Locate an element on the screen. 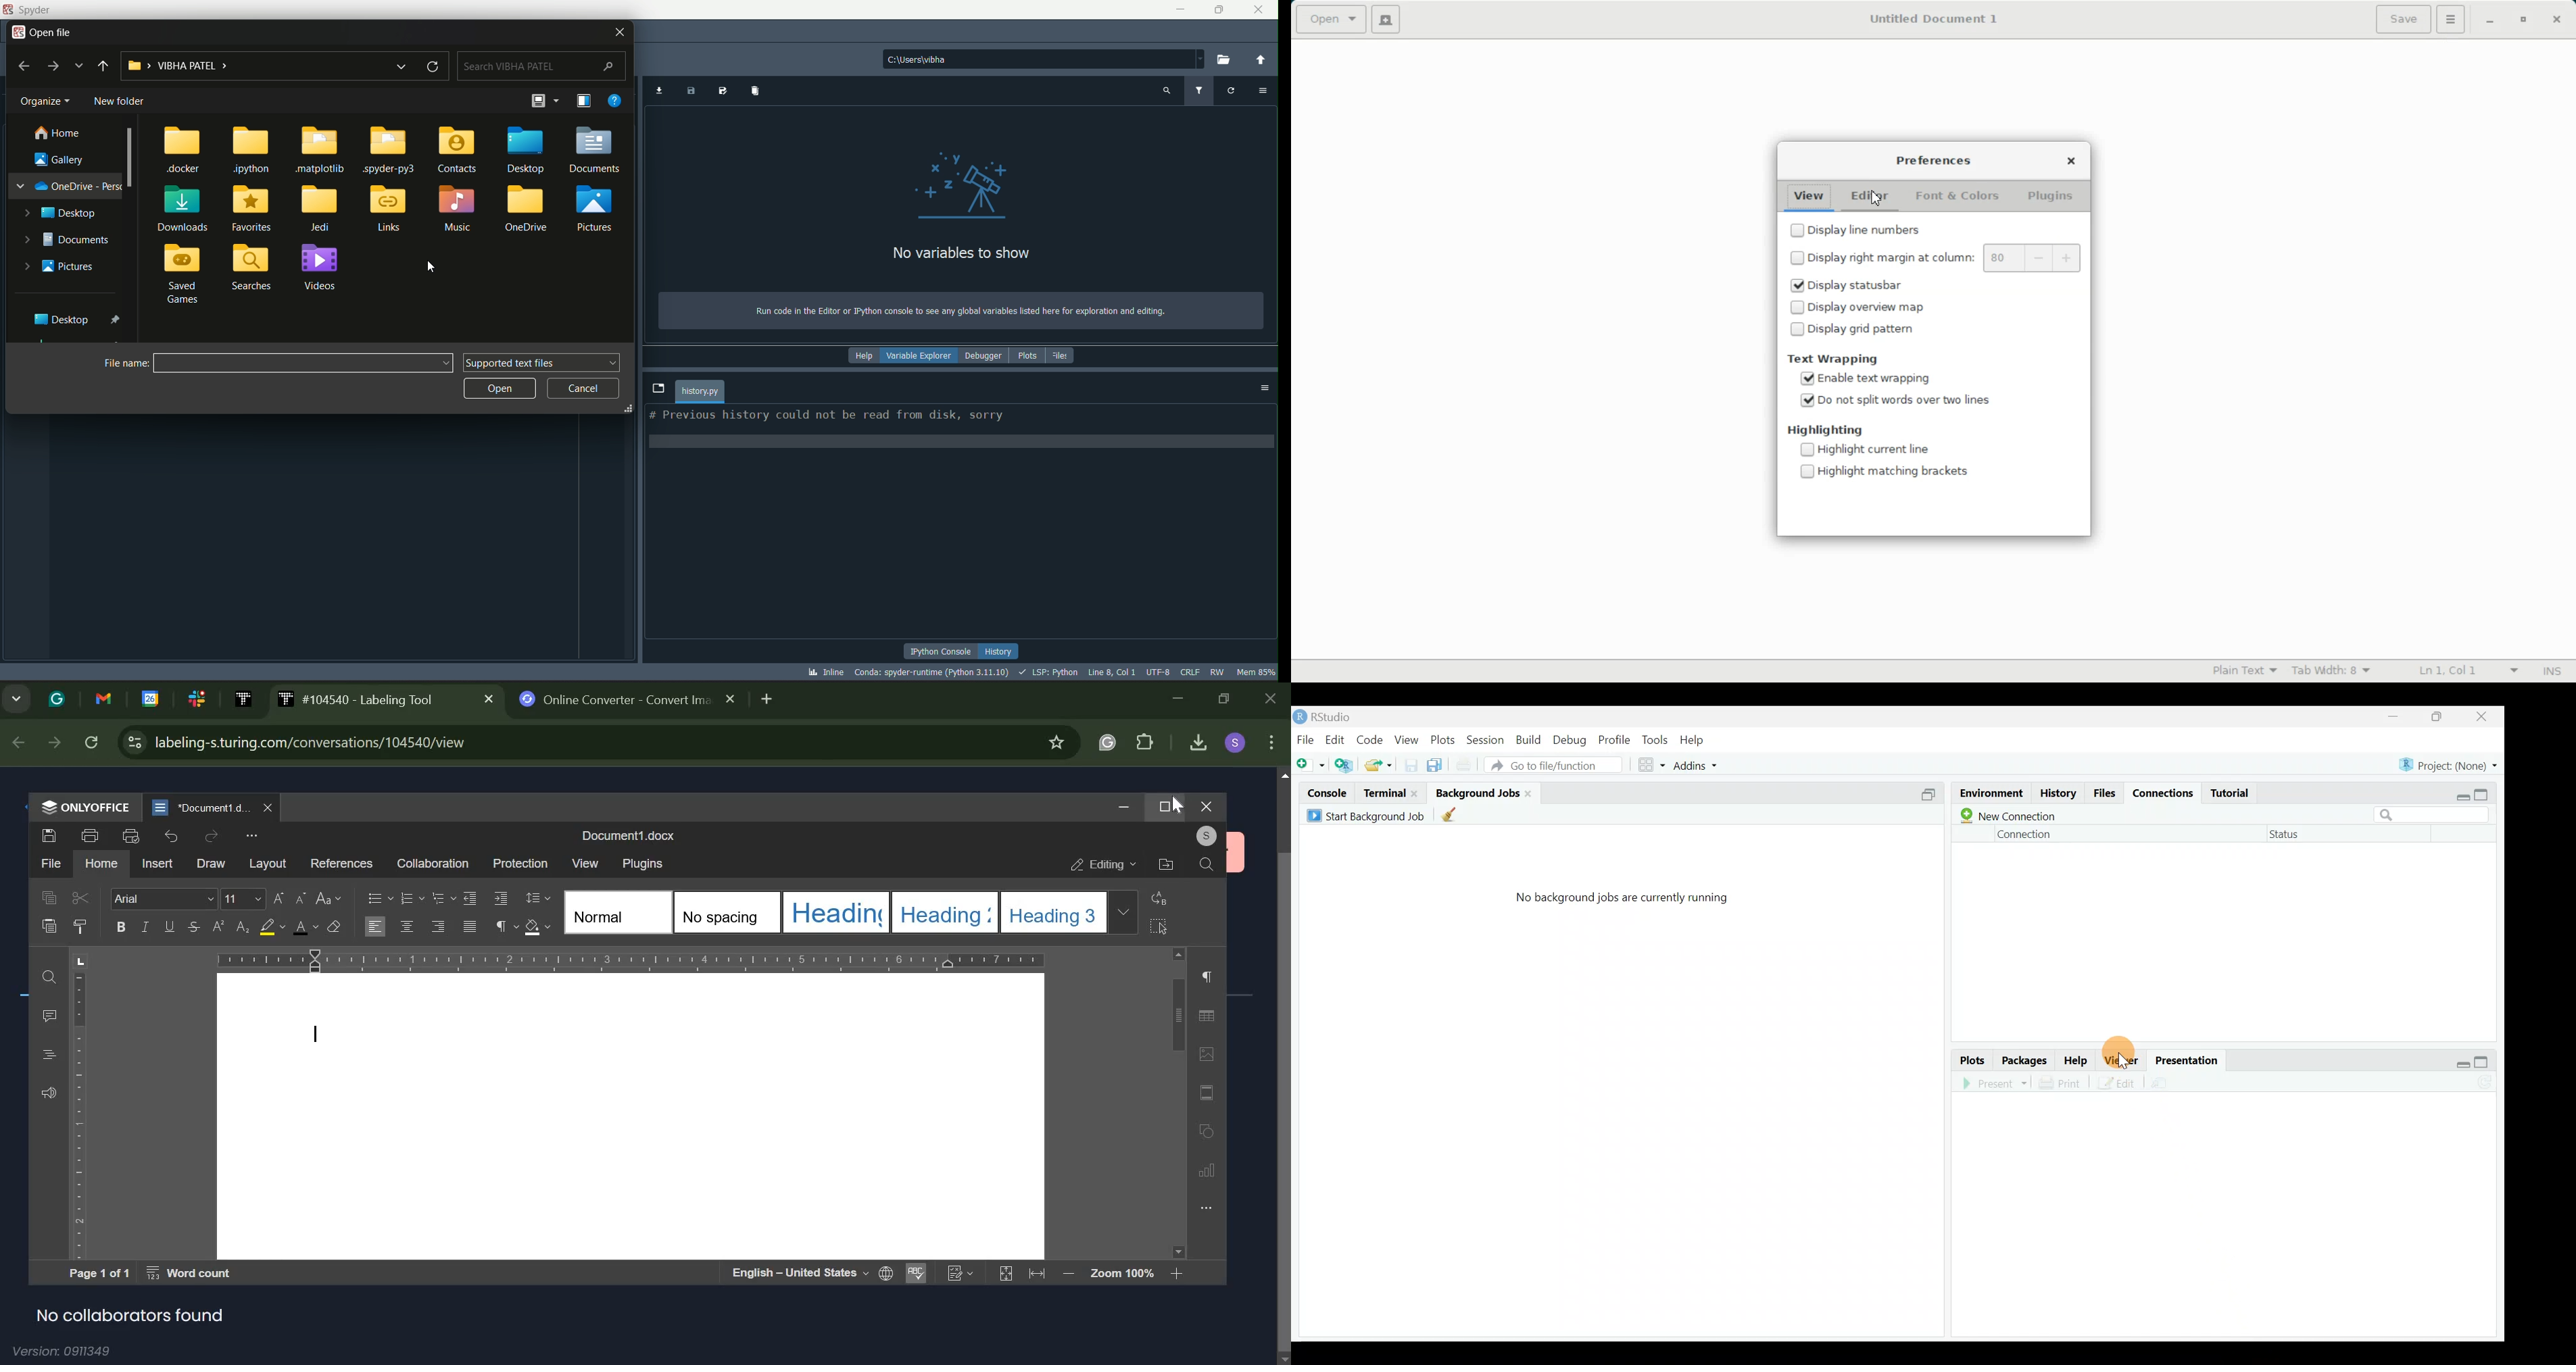 This screenshot has height=1372, width=2576. logo and title is located at coordinates (30, 10).